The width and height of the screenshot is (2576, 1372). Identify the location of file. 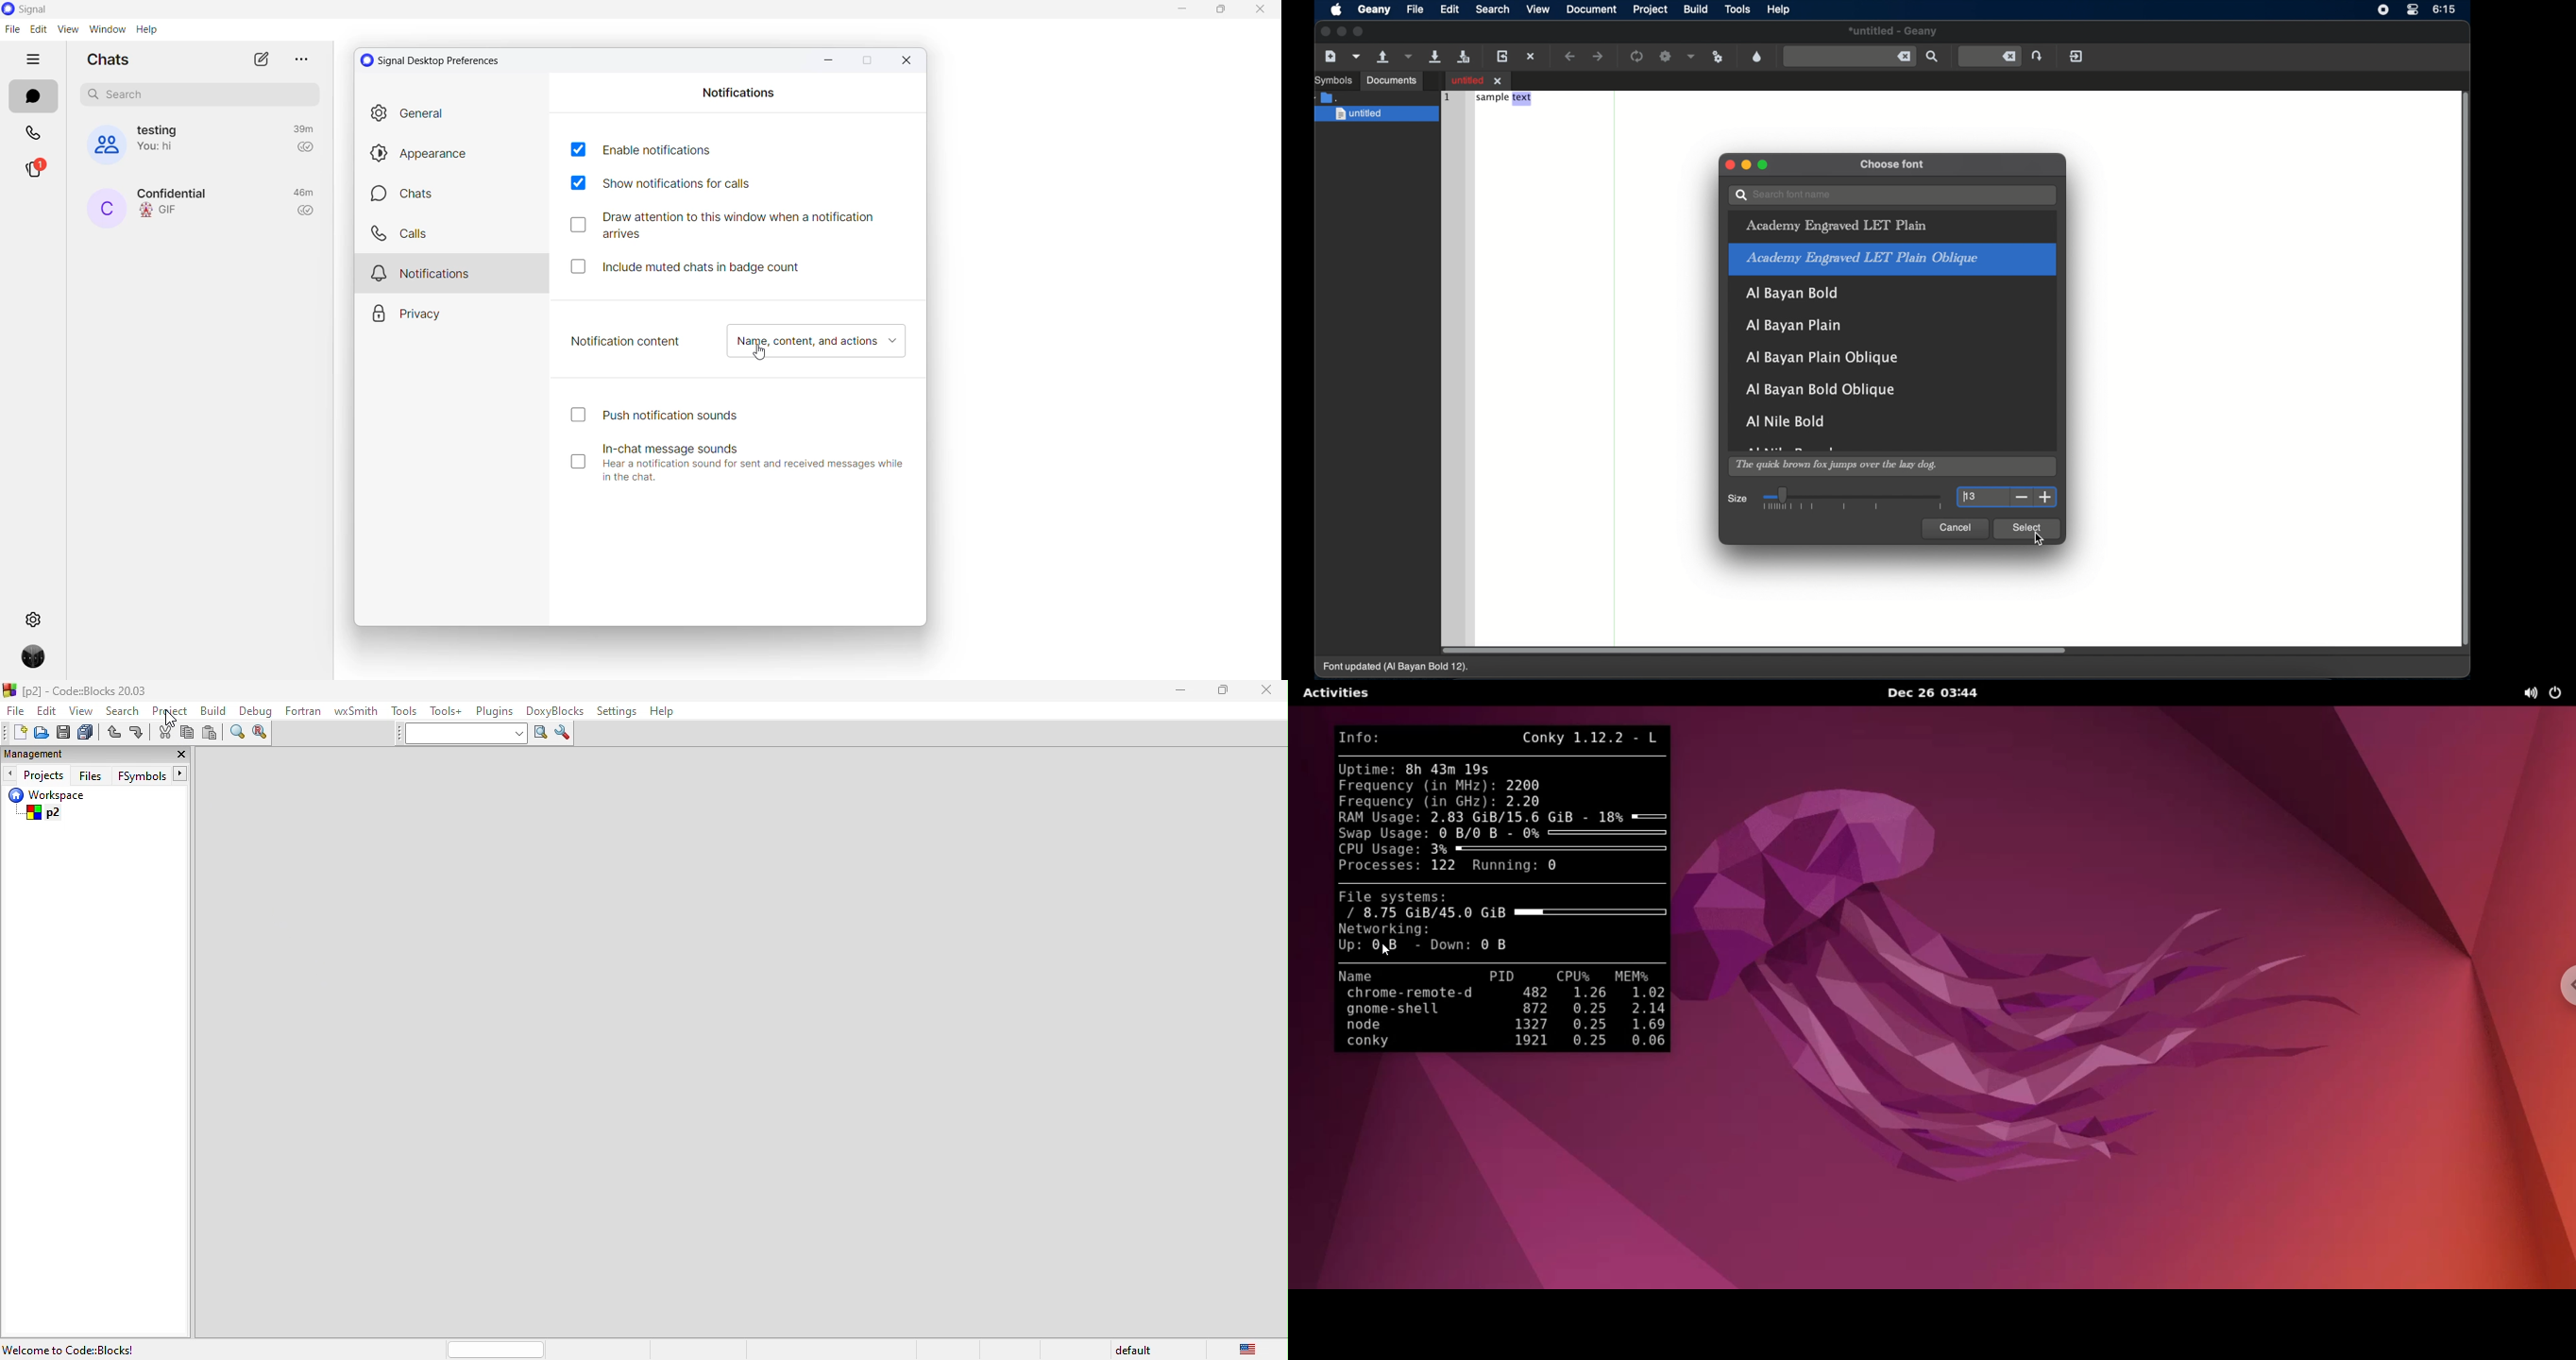
(17, 710).